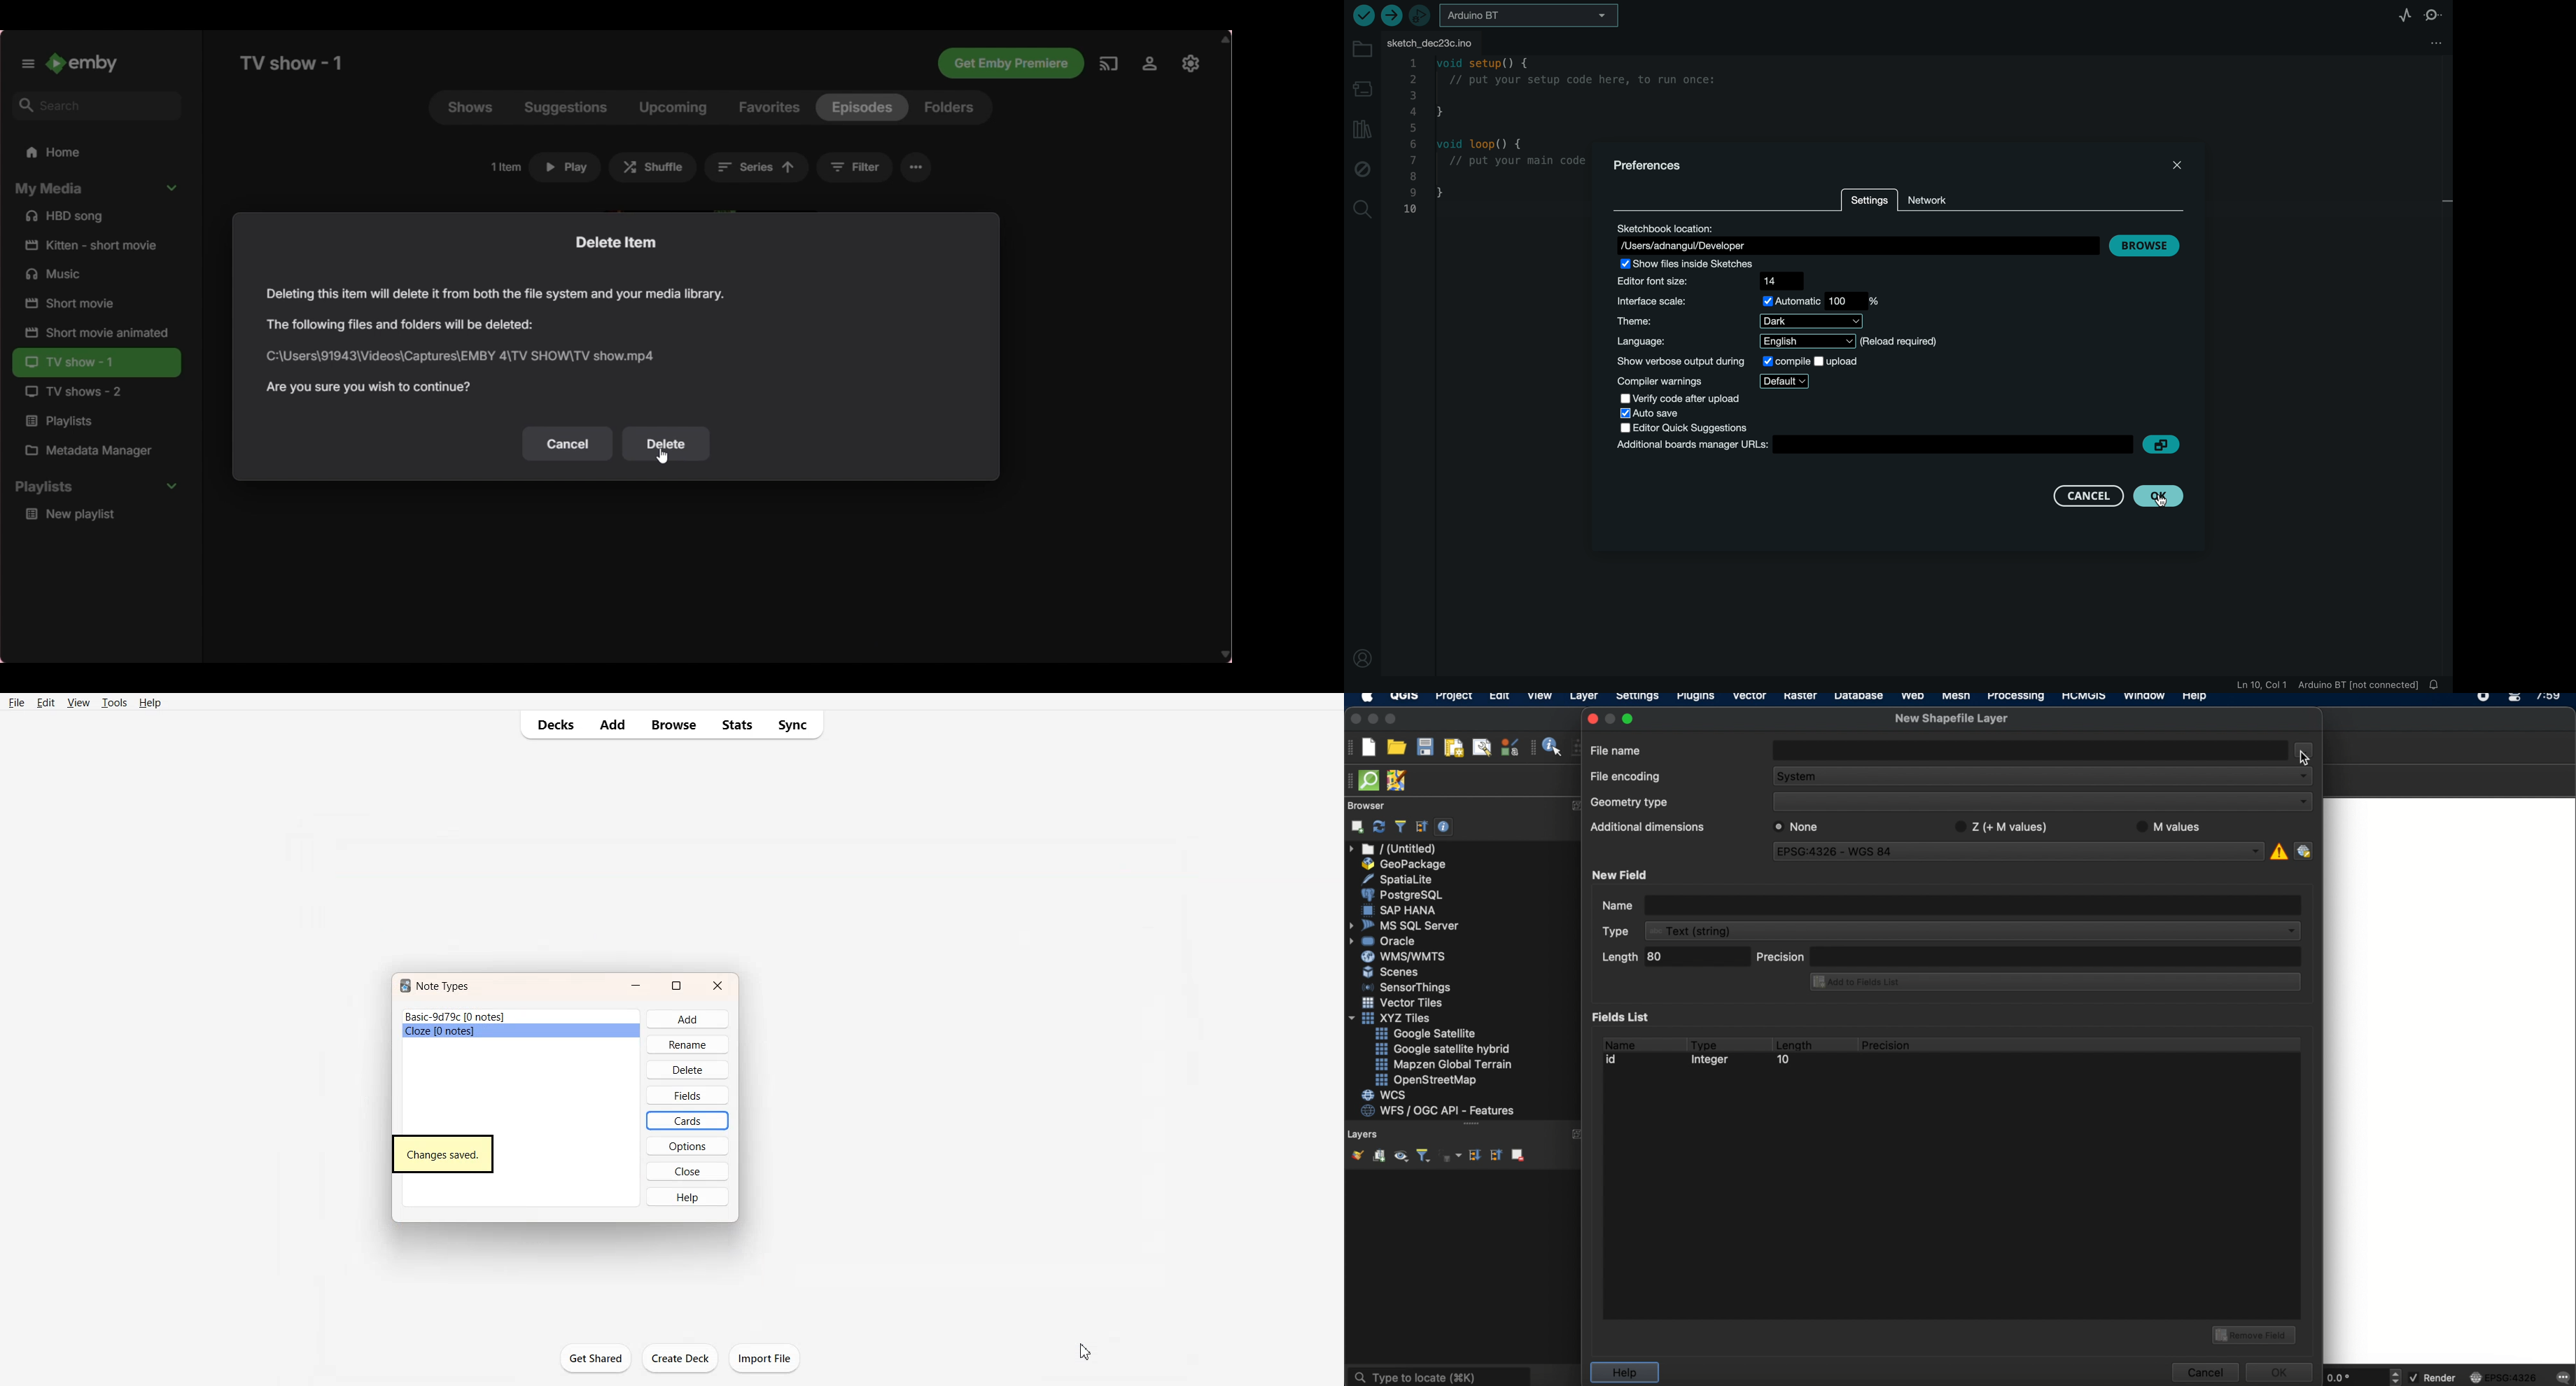 Image resolution: width=2576 pixels, height=1400 pixels. Describe the element at coordinates (113, 703) in the screenshot. I see `Tools` at that location.